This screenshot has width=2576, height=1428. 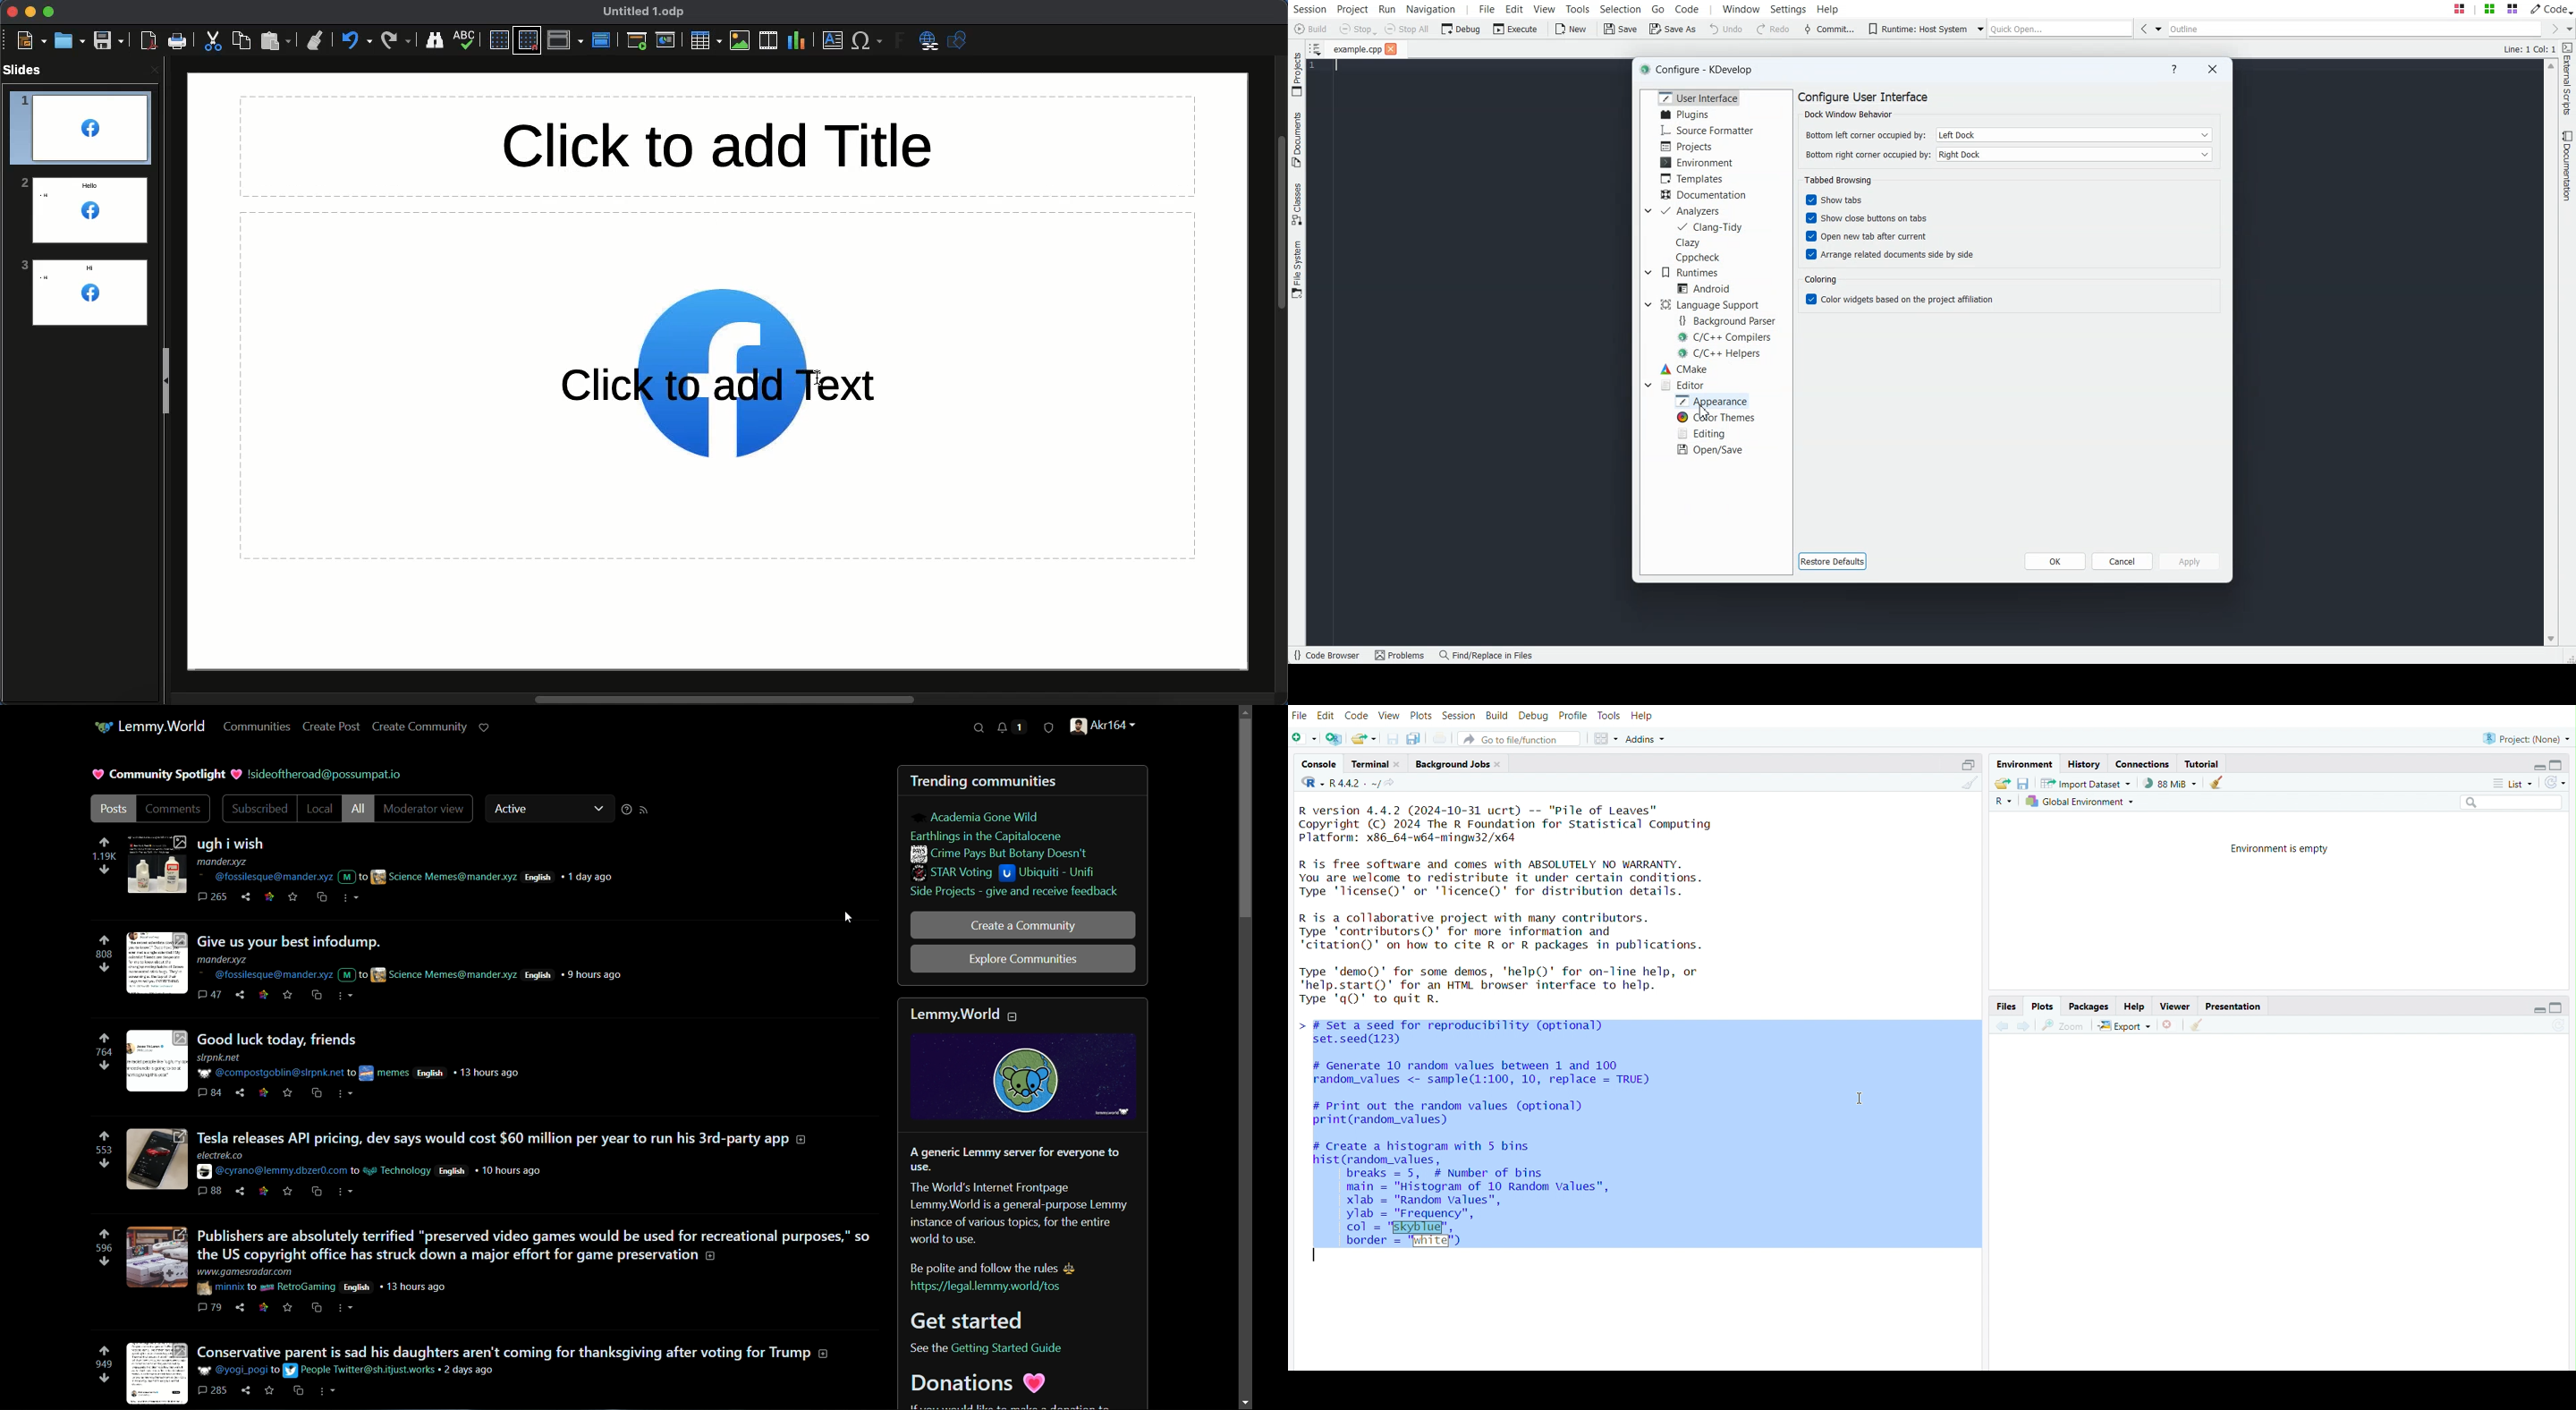 I want to click on save, so click(x=288, y=1092).